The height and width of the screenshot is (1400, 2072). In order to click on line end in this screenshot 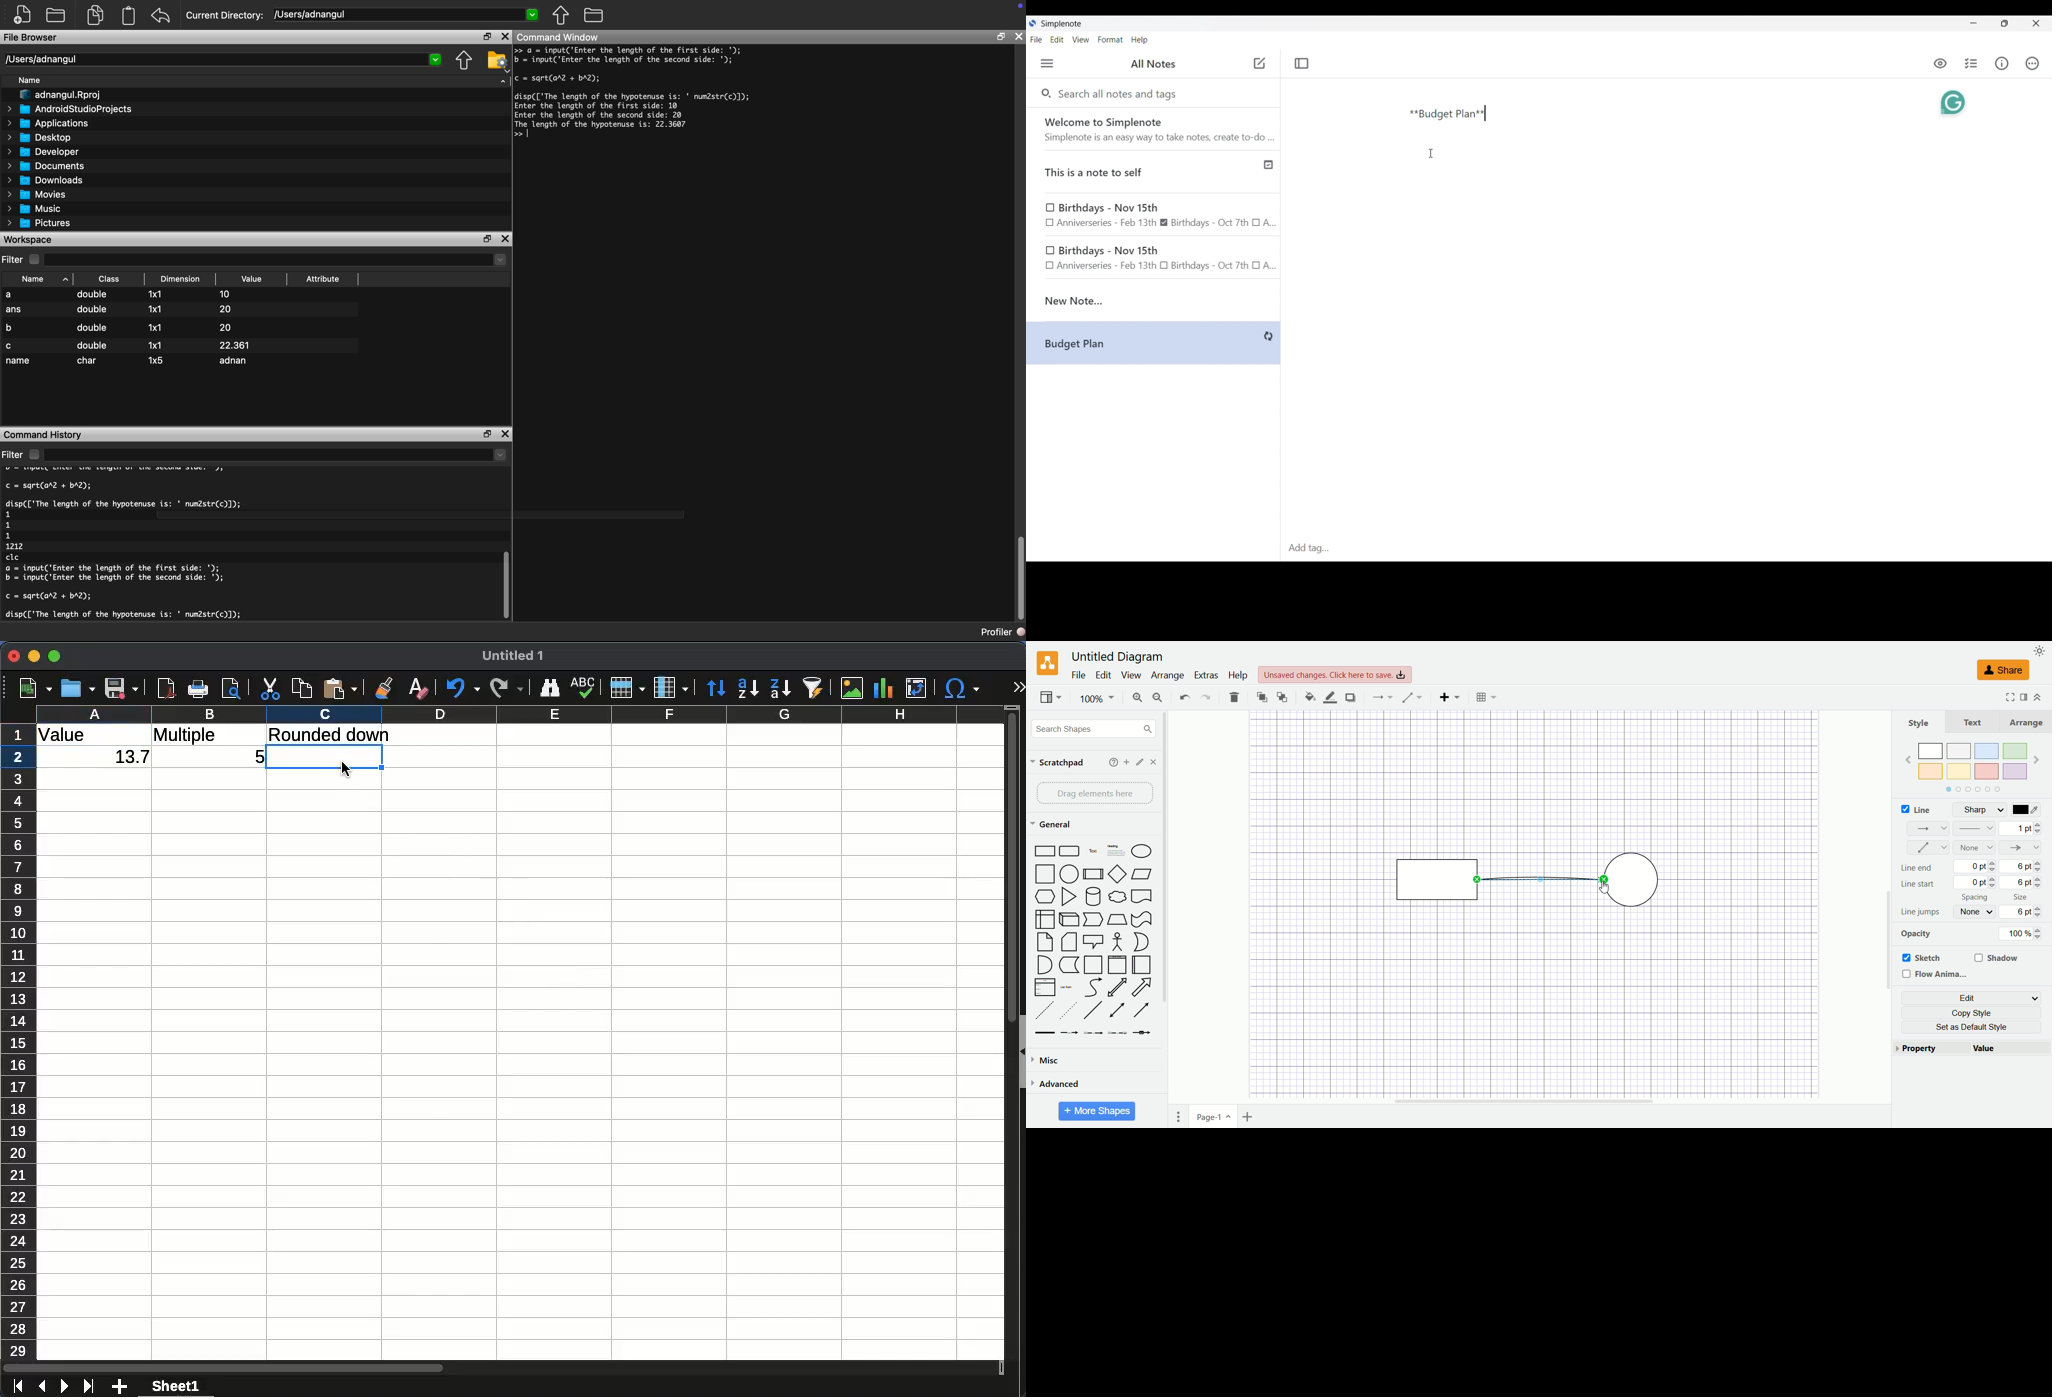, I will do `click(1919, 869)`.